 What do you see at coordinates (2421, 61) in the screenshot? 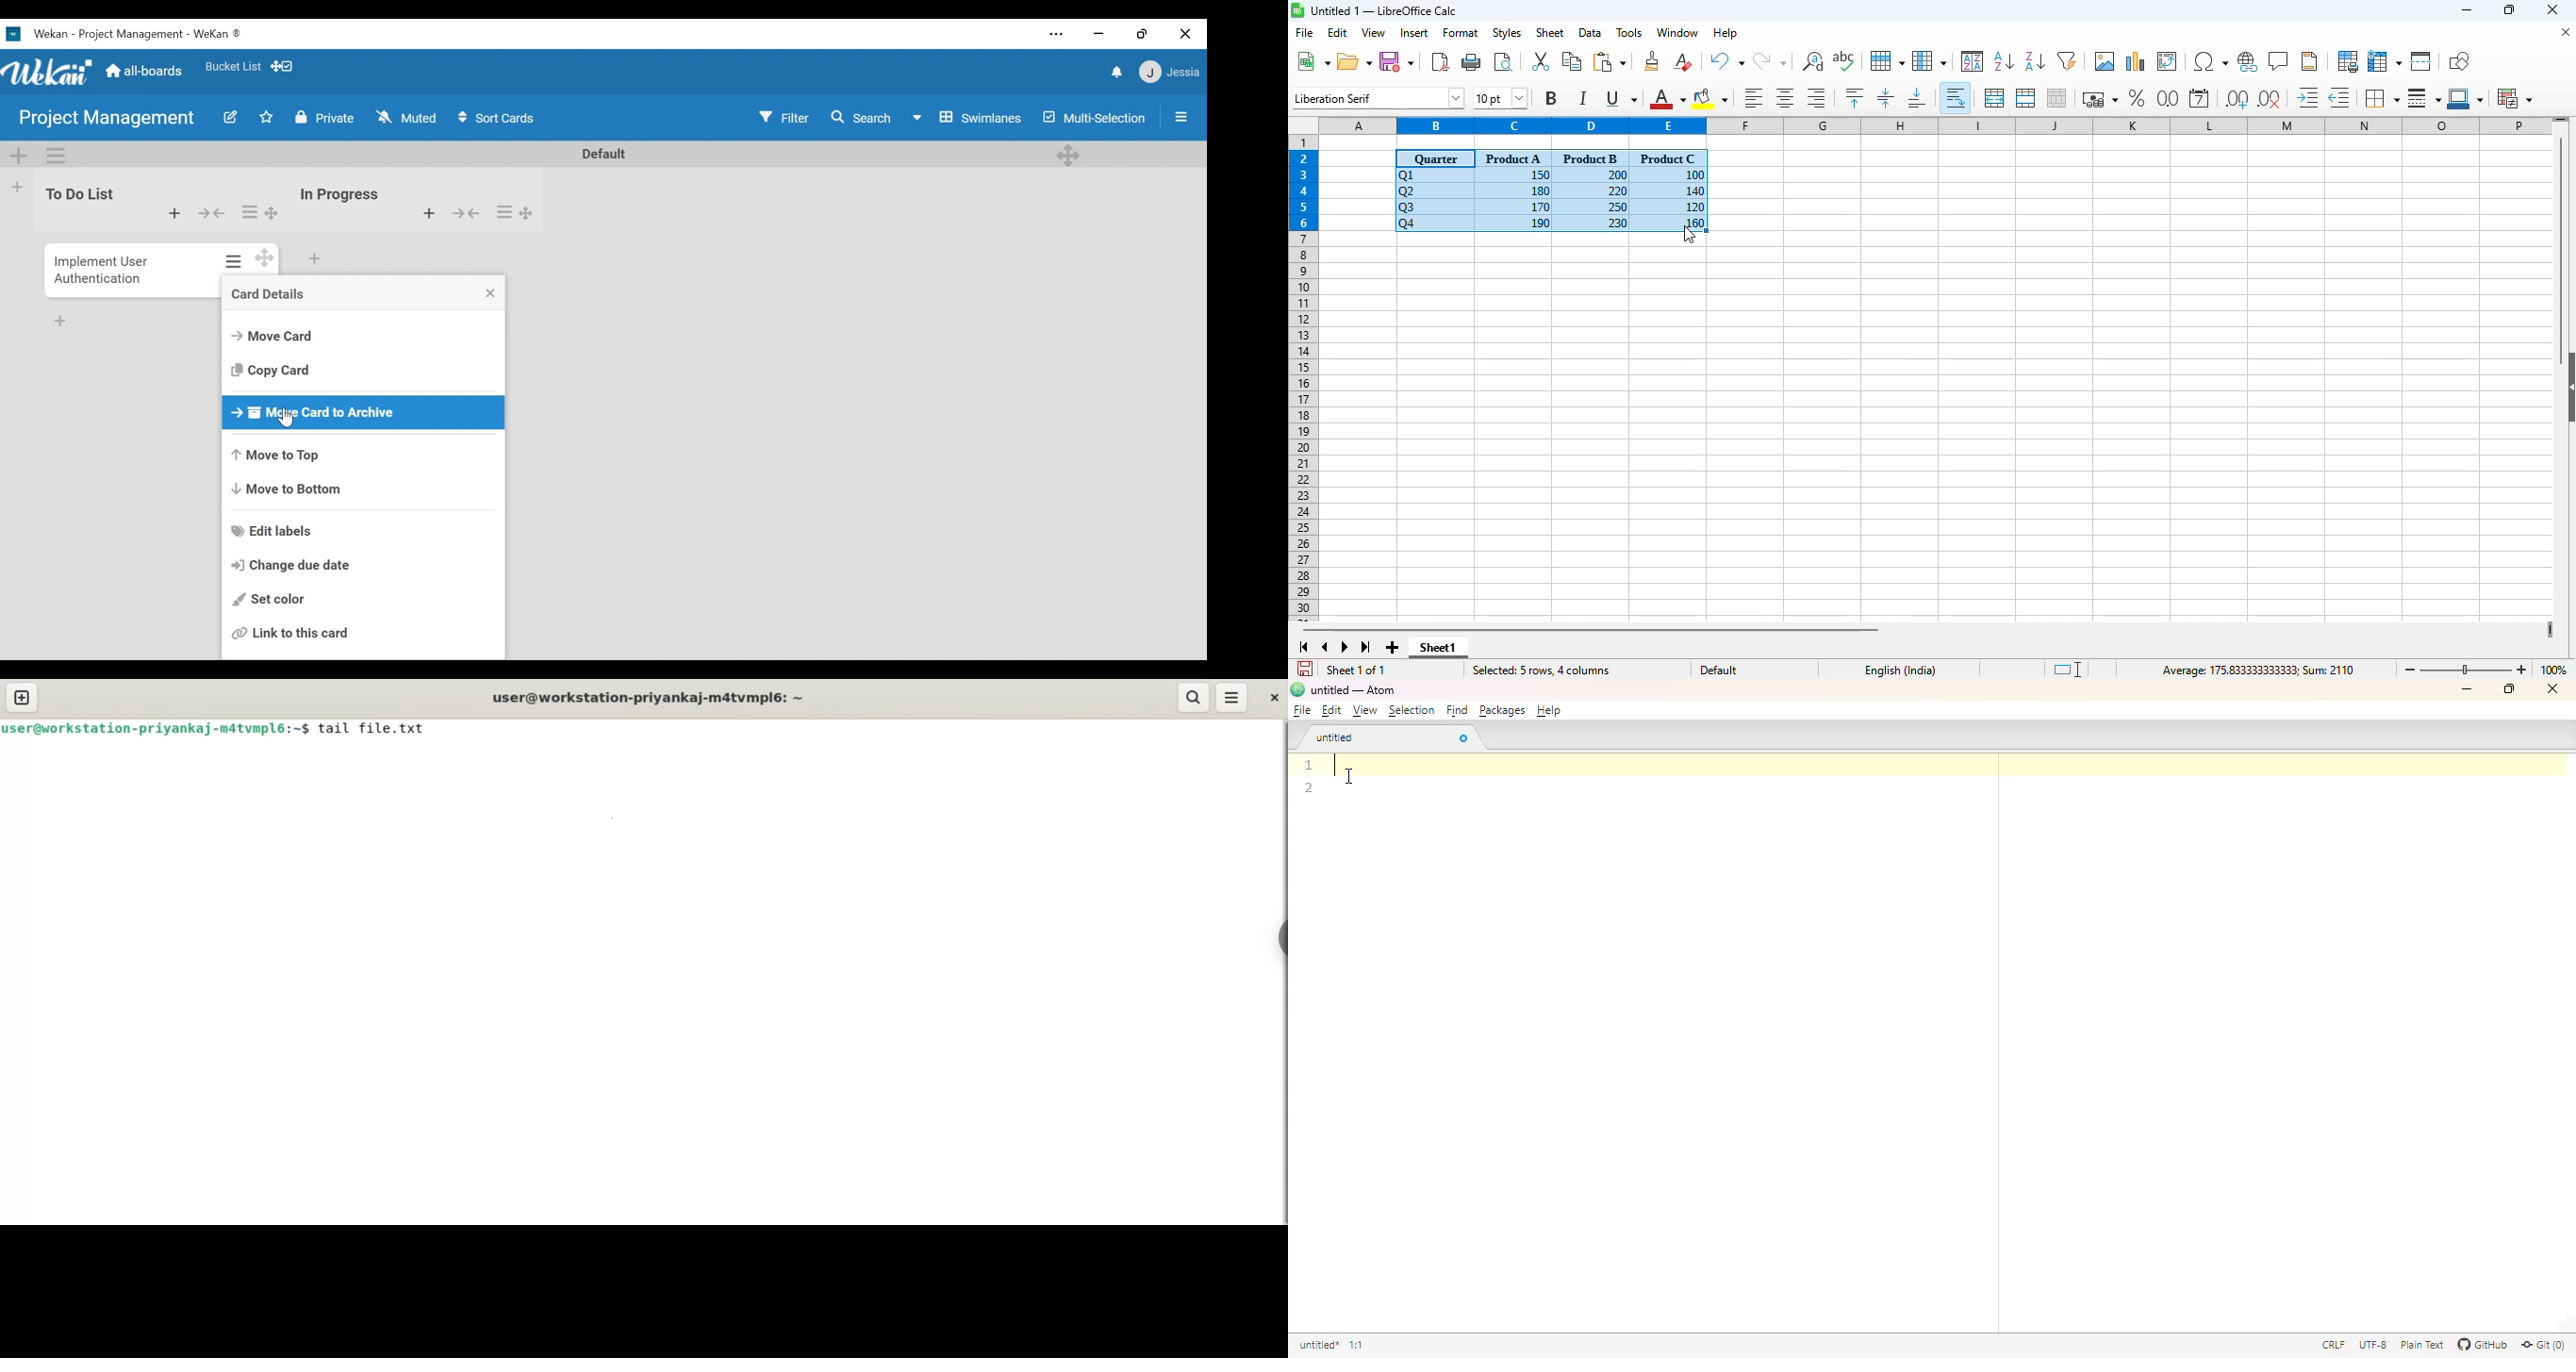
I see `split window` at bounding box center [2421, 61].